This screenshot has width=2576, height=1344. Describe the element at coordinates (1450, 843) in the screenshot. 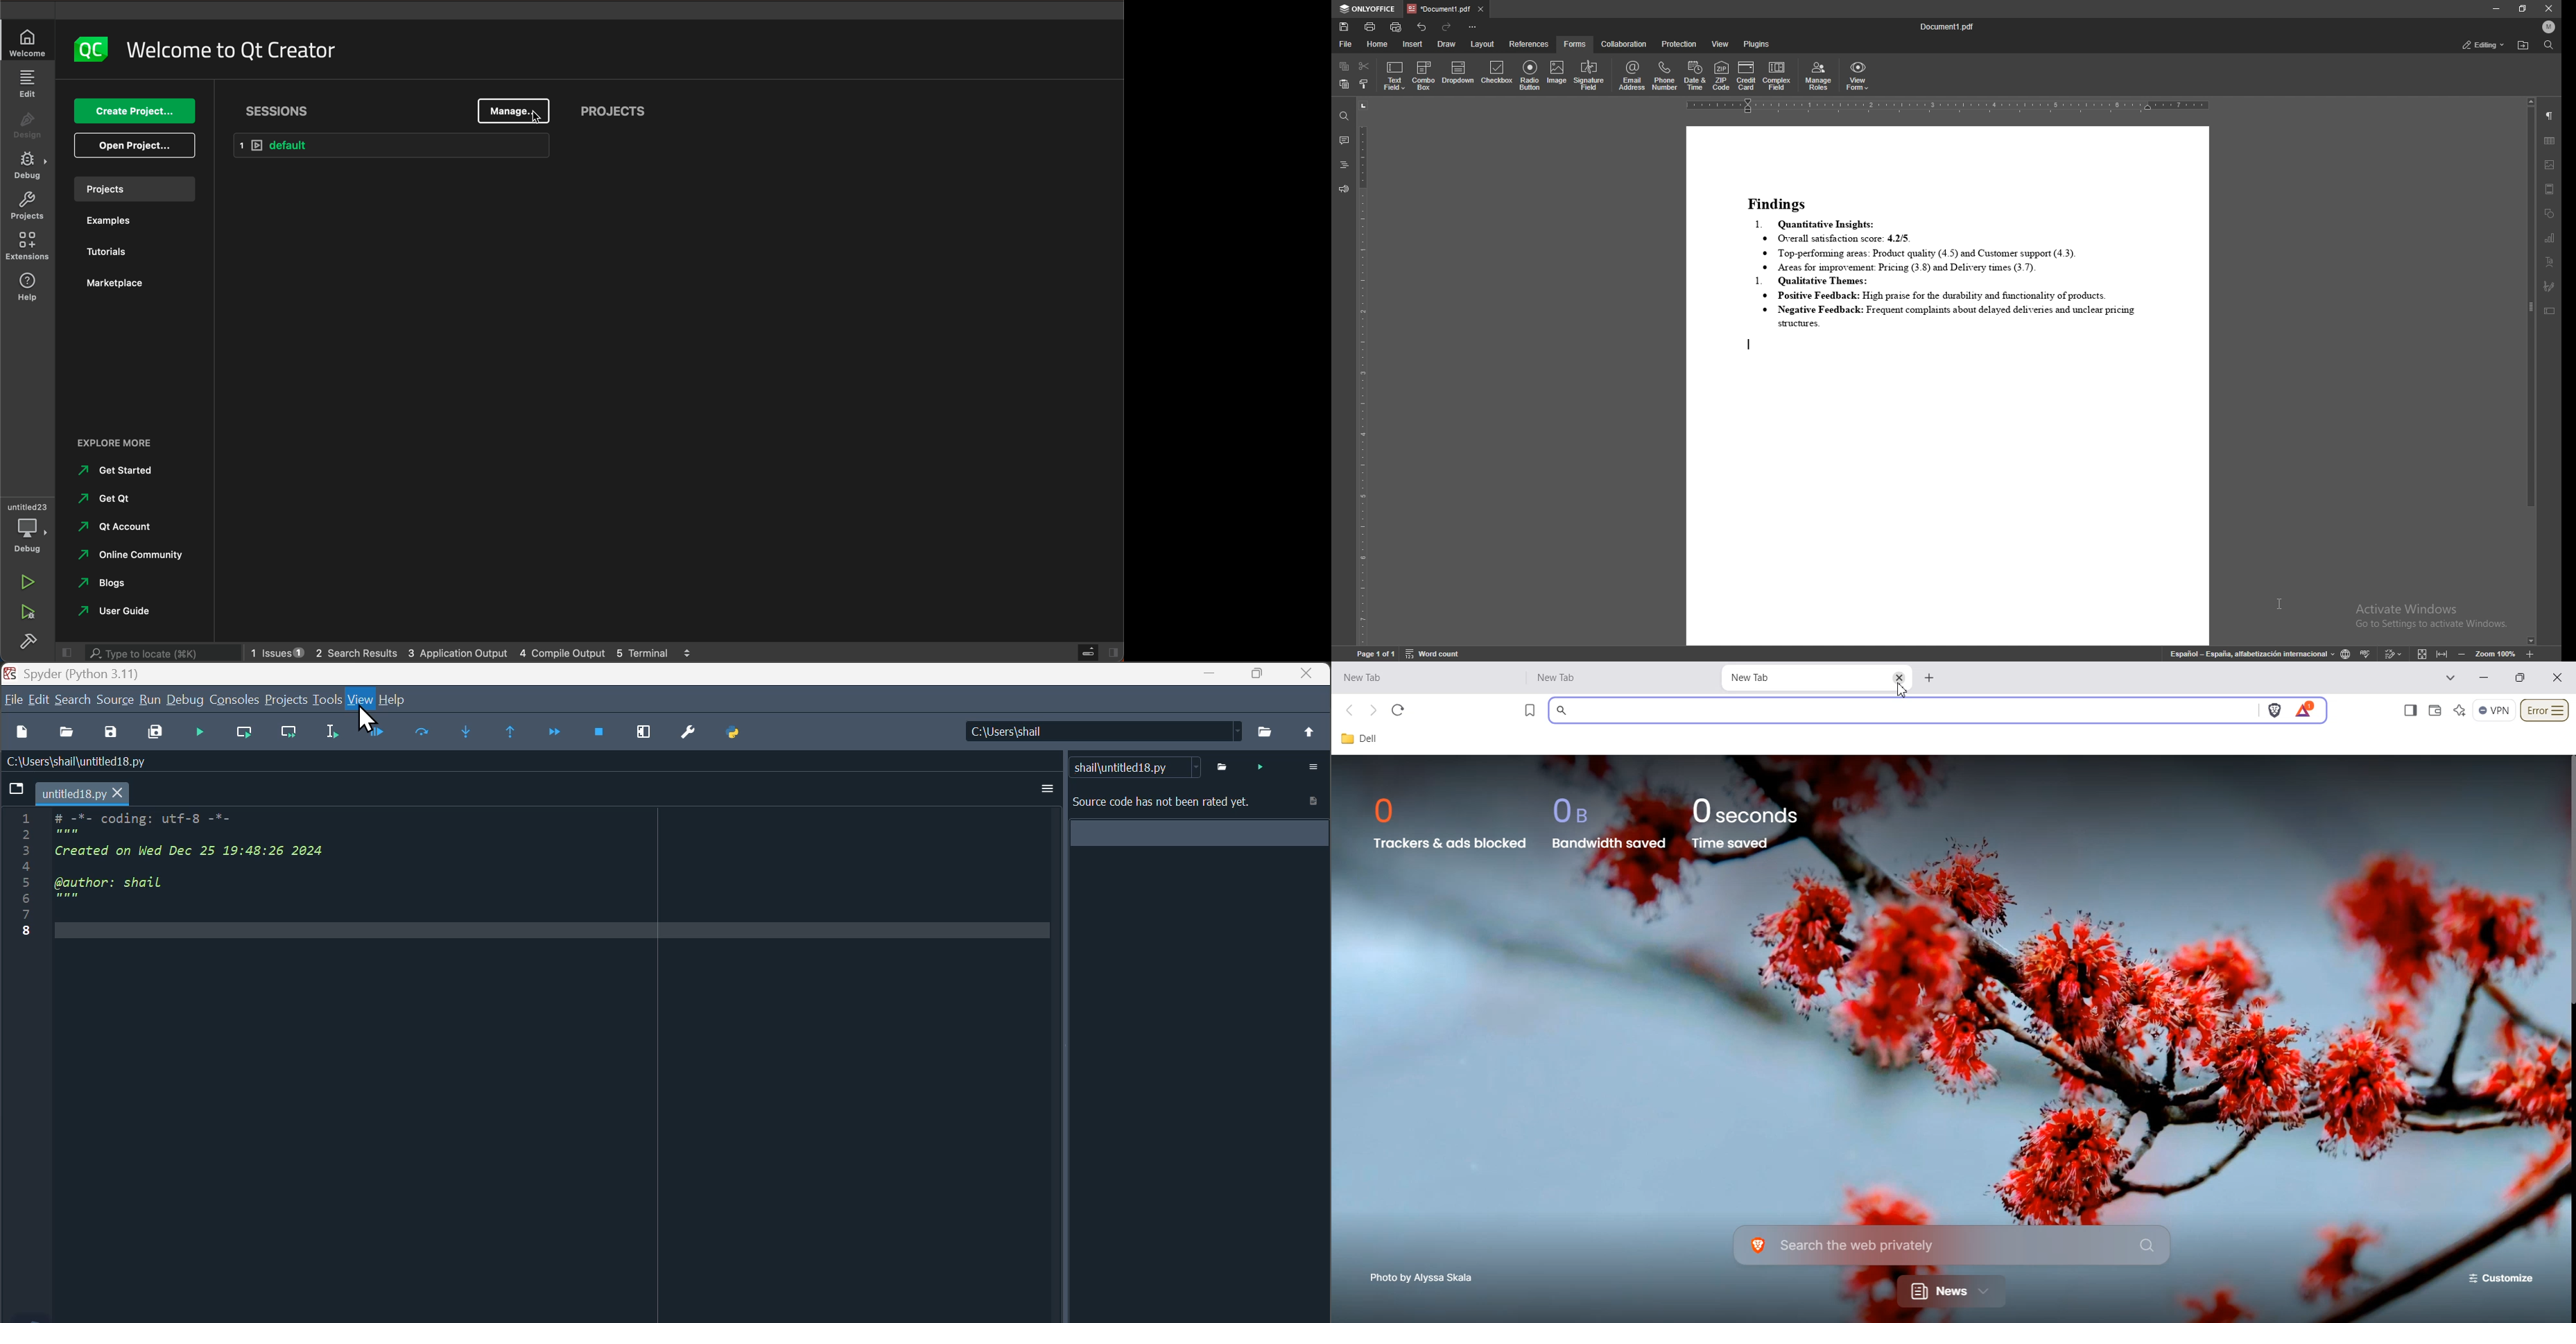

I see `Trackers & ads blocked` at that location.